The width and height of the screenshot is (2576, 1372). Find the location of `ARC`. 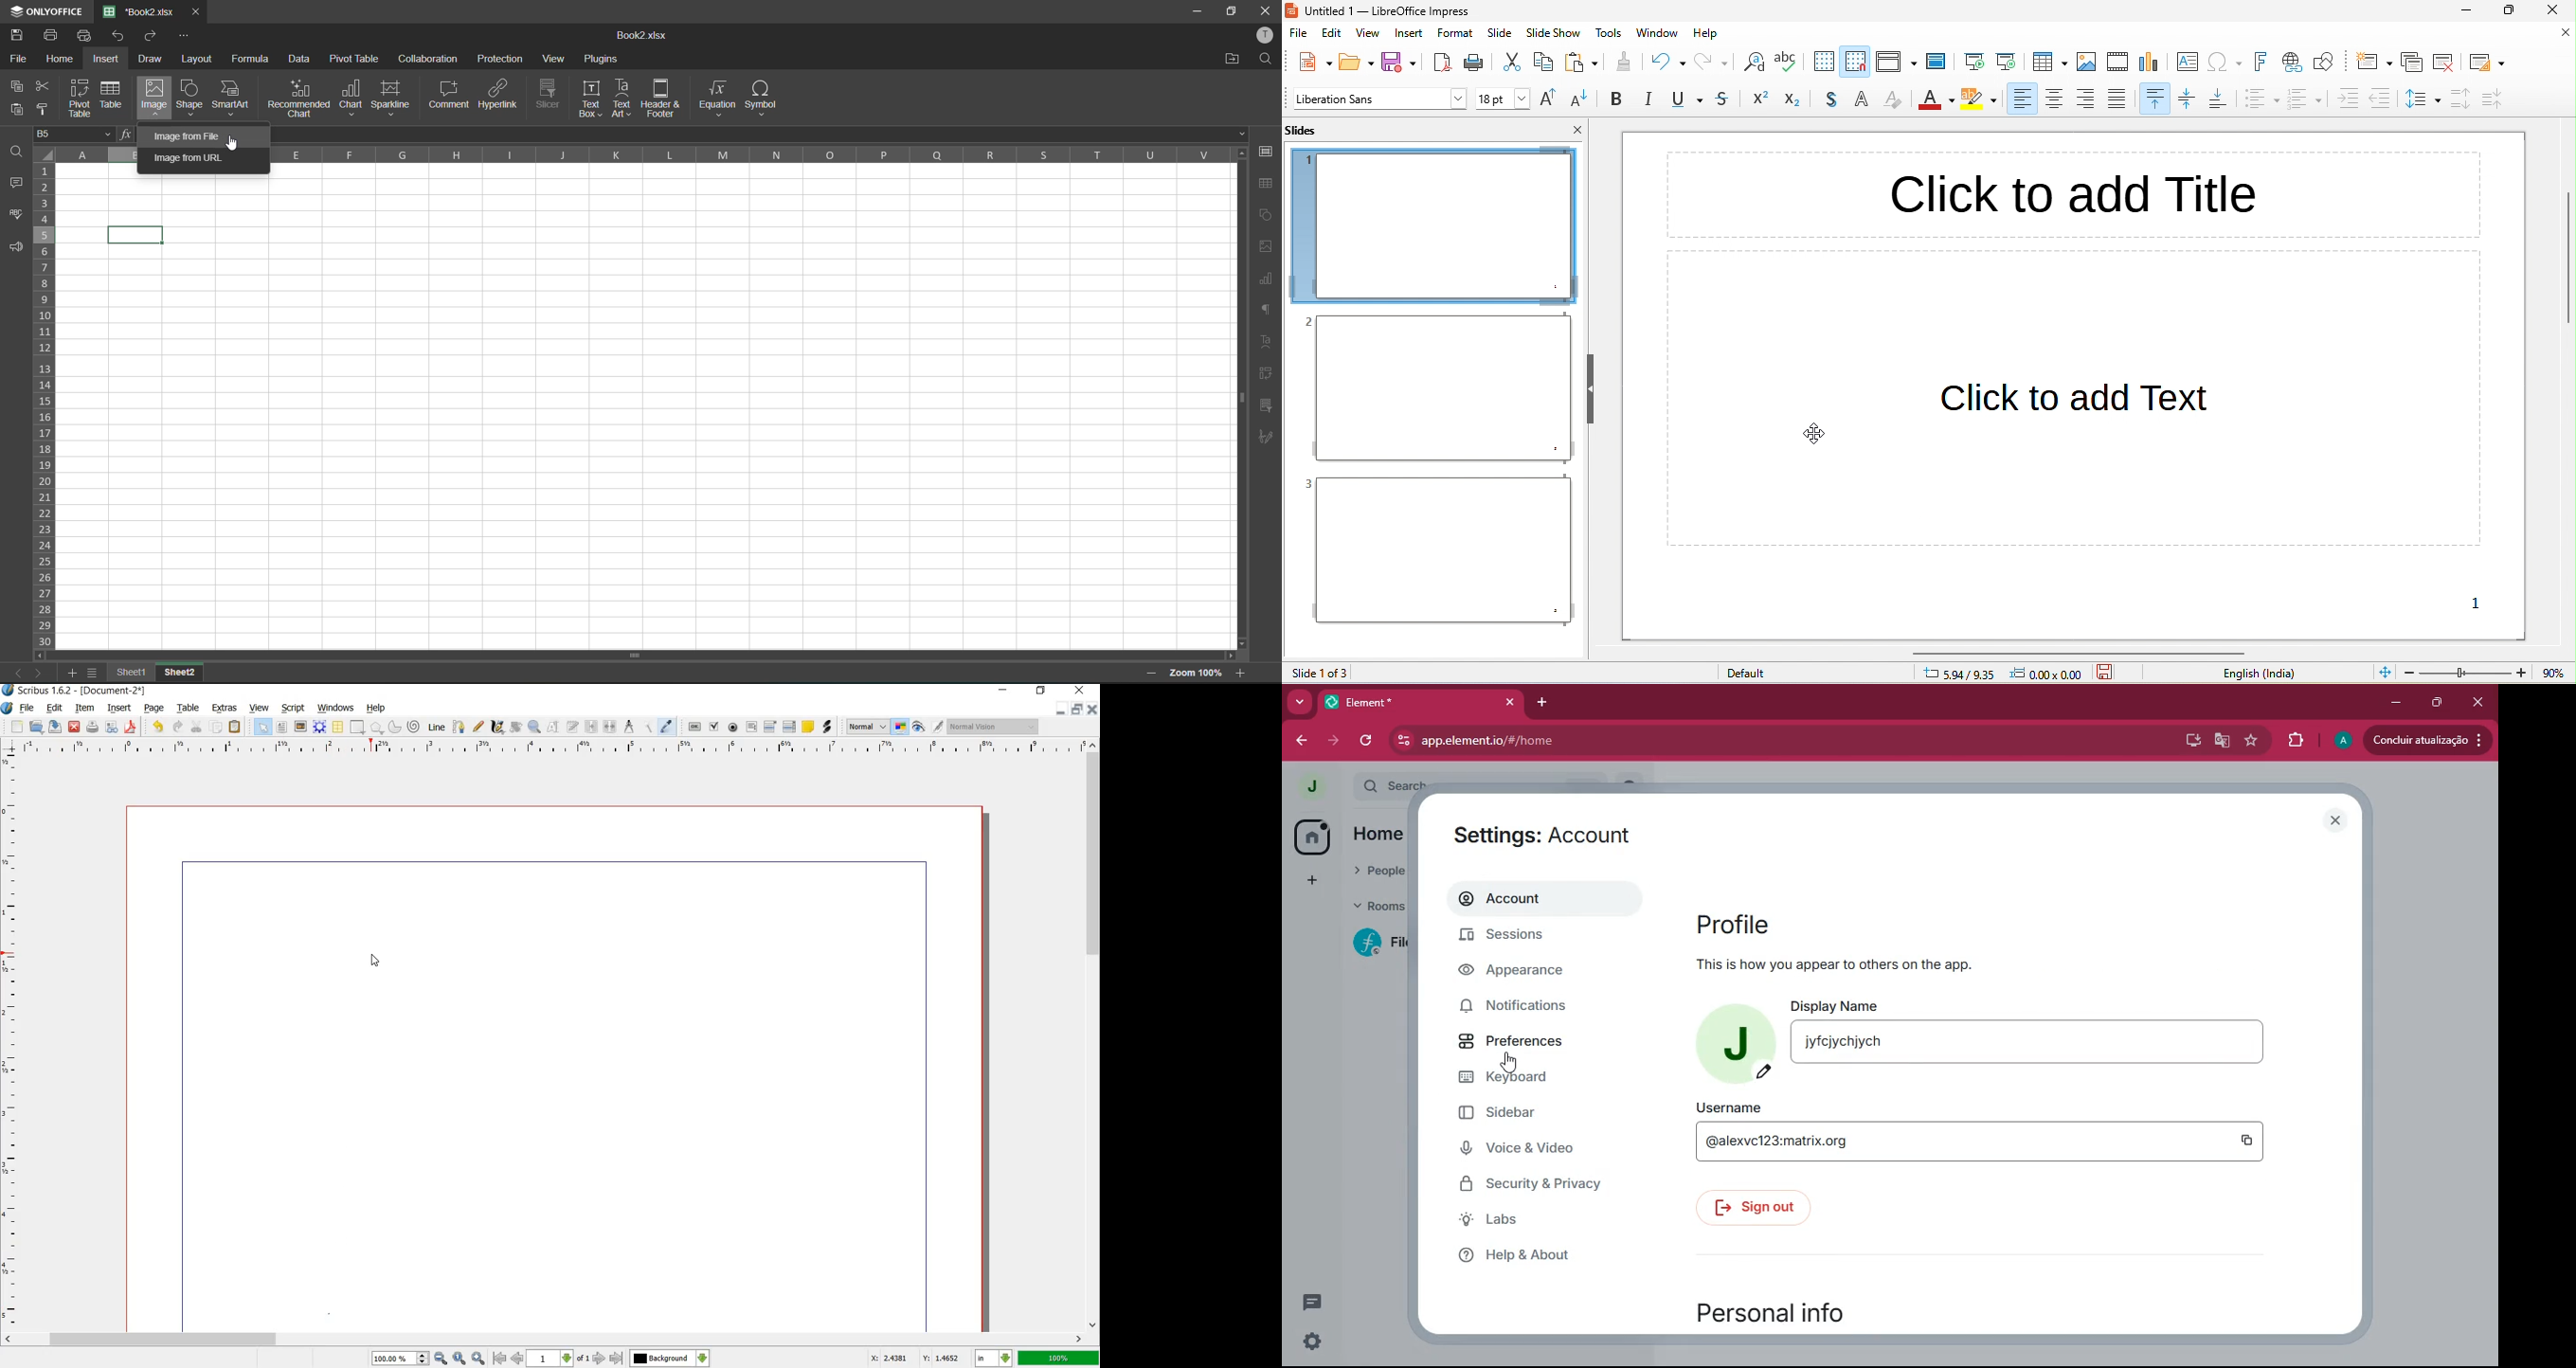

ARC is located at coordinates (395, 726).